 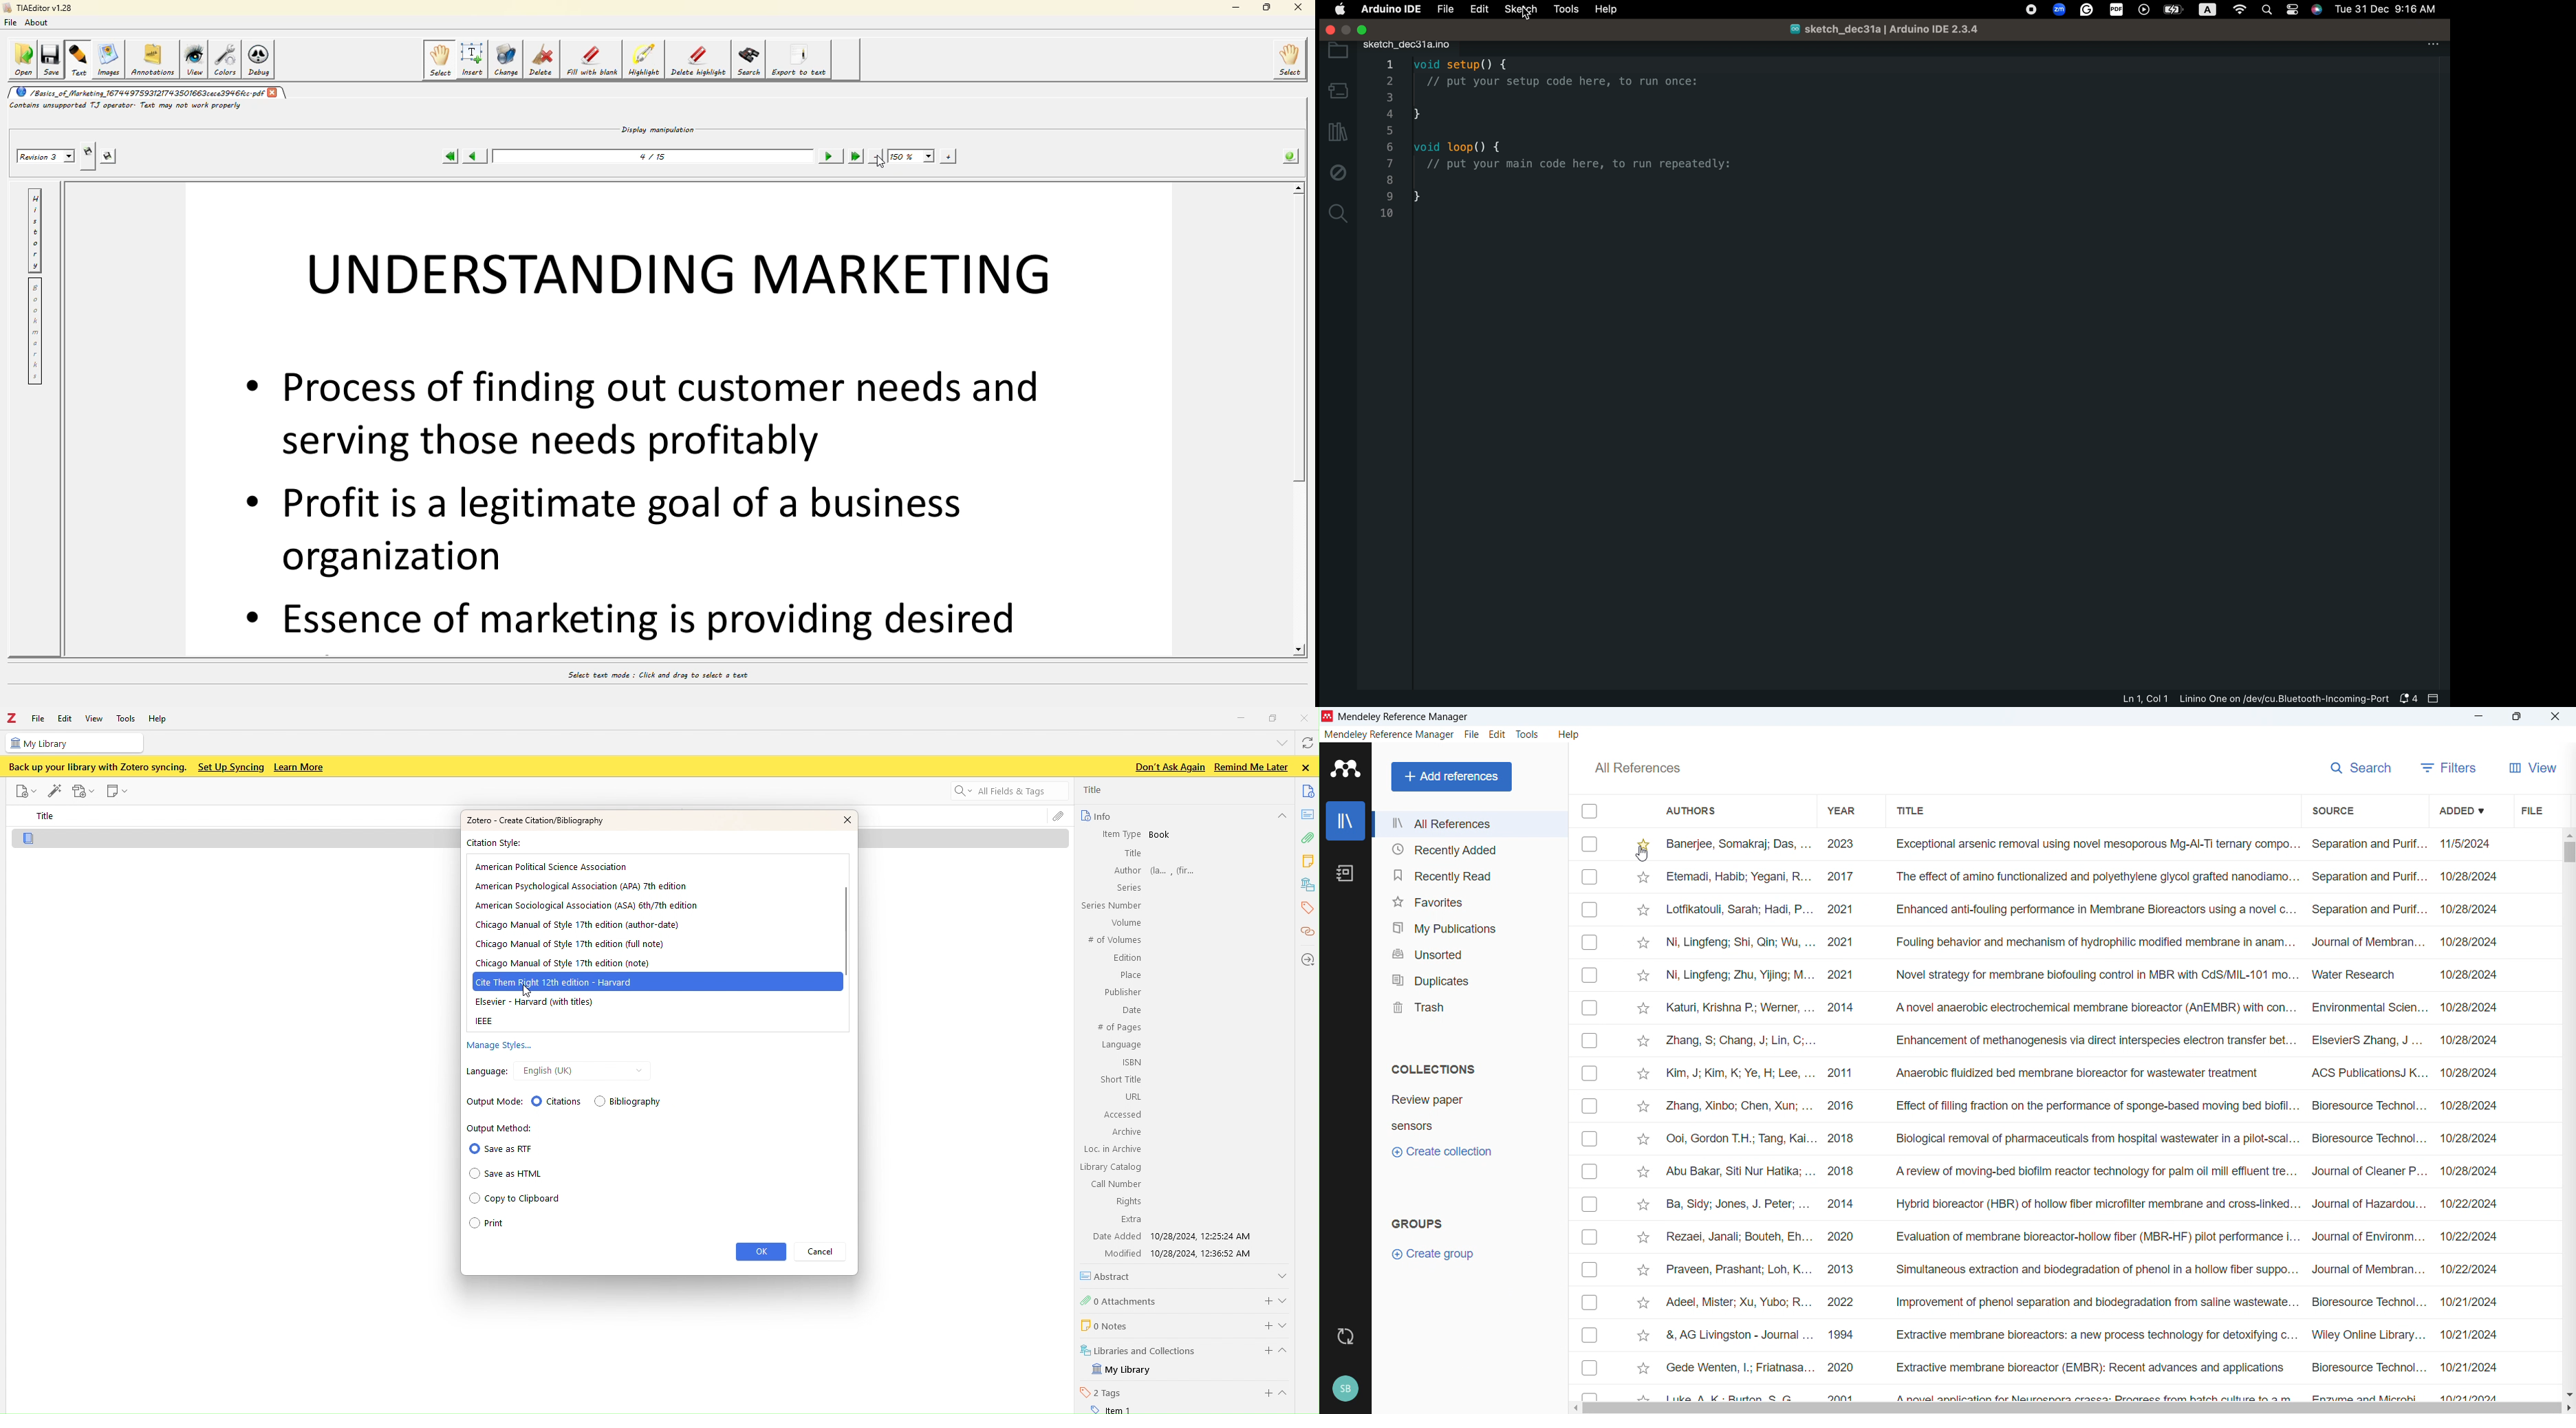 What do you see at coordinates (486, 1022) in the screenshot?
I see `EEE` at bounding box center [486, 1022].